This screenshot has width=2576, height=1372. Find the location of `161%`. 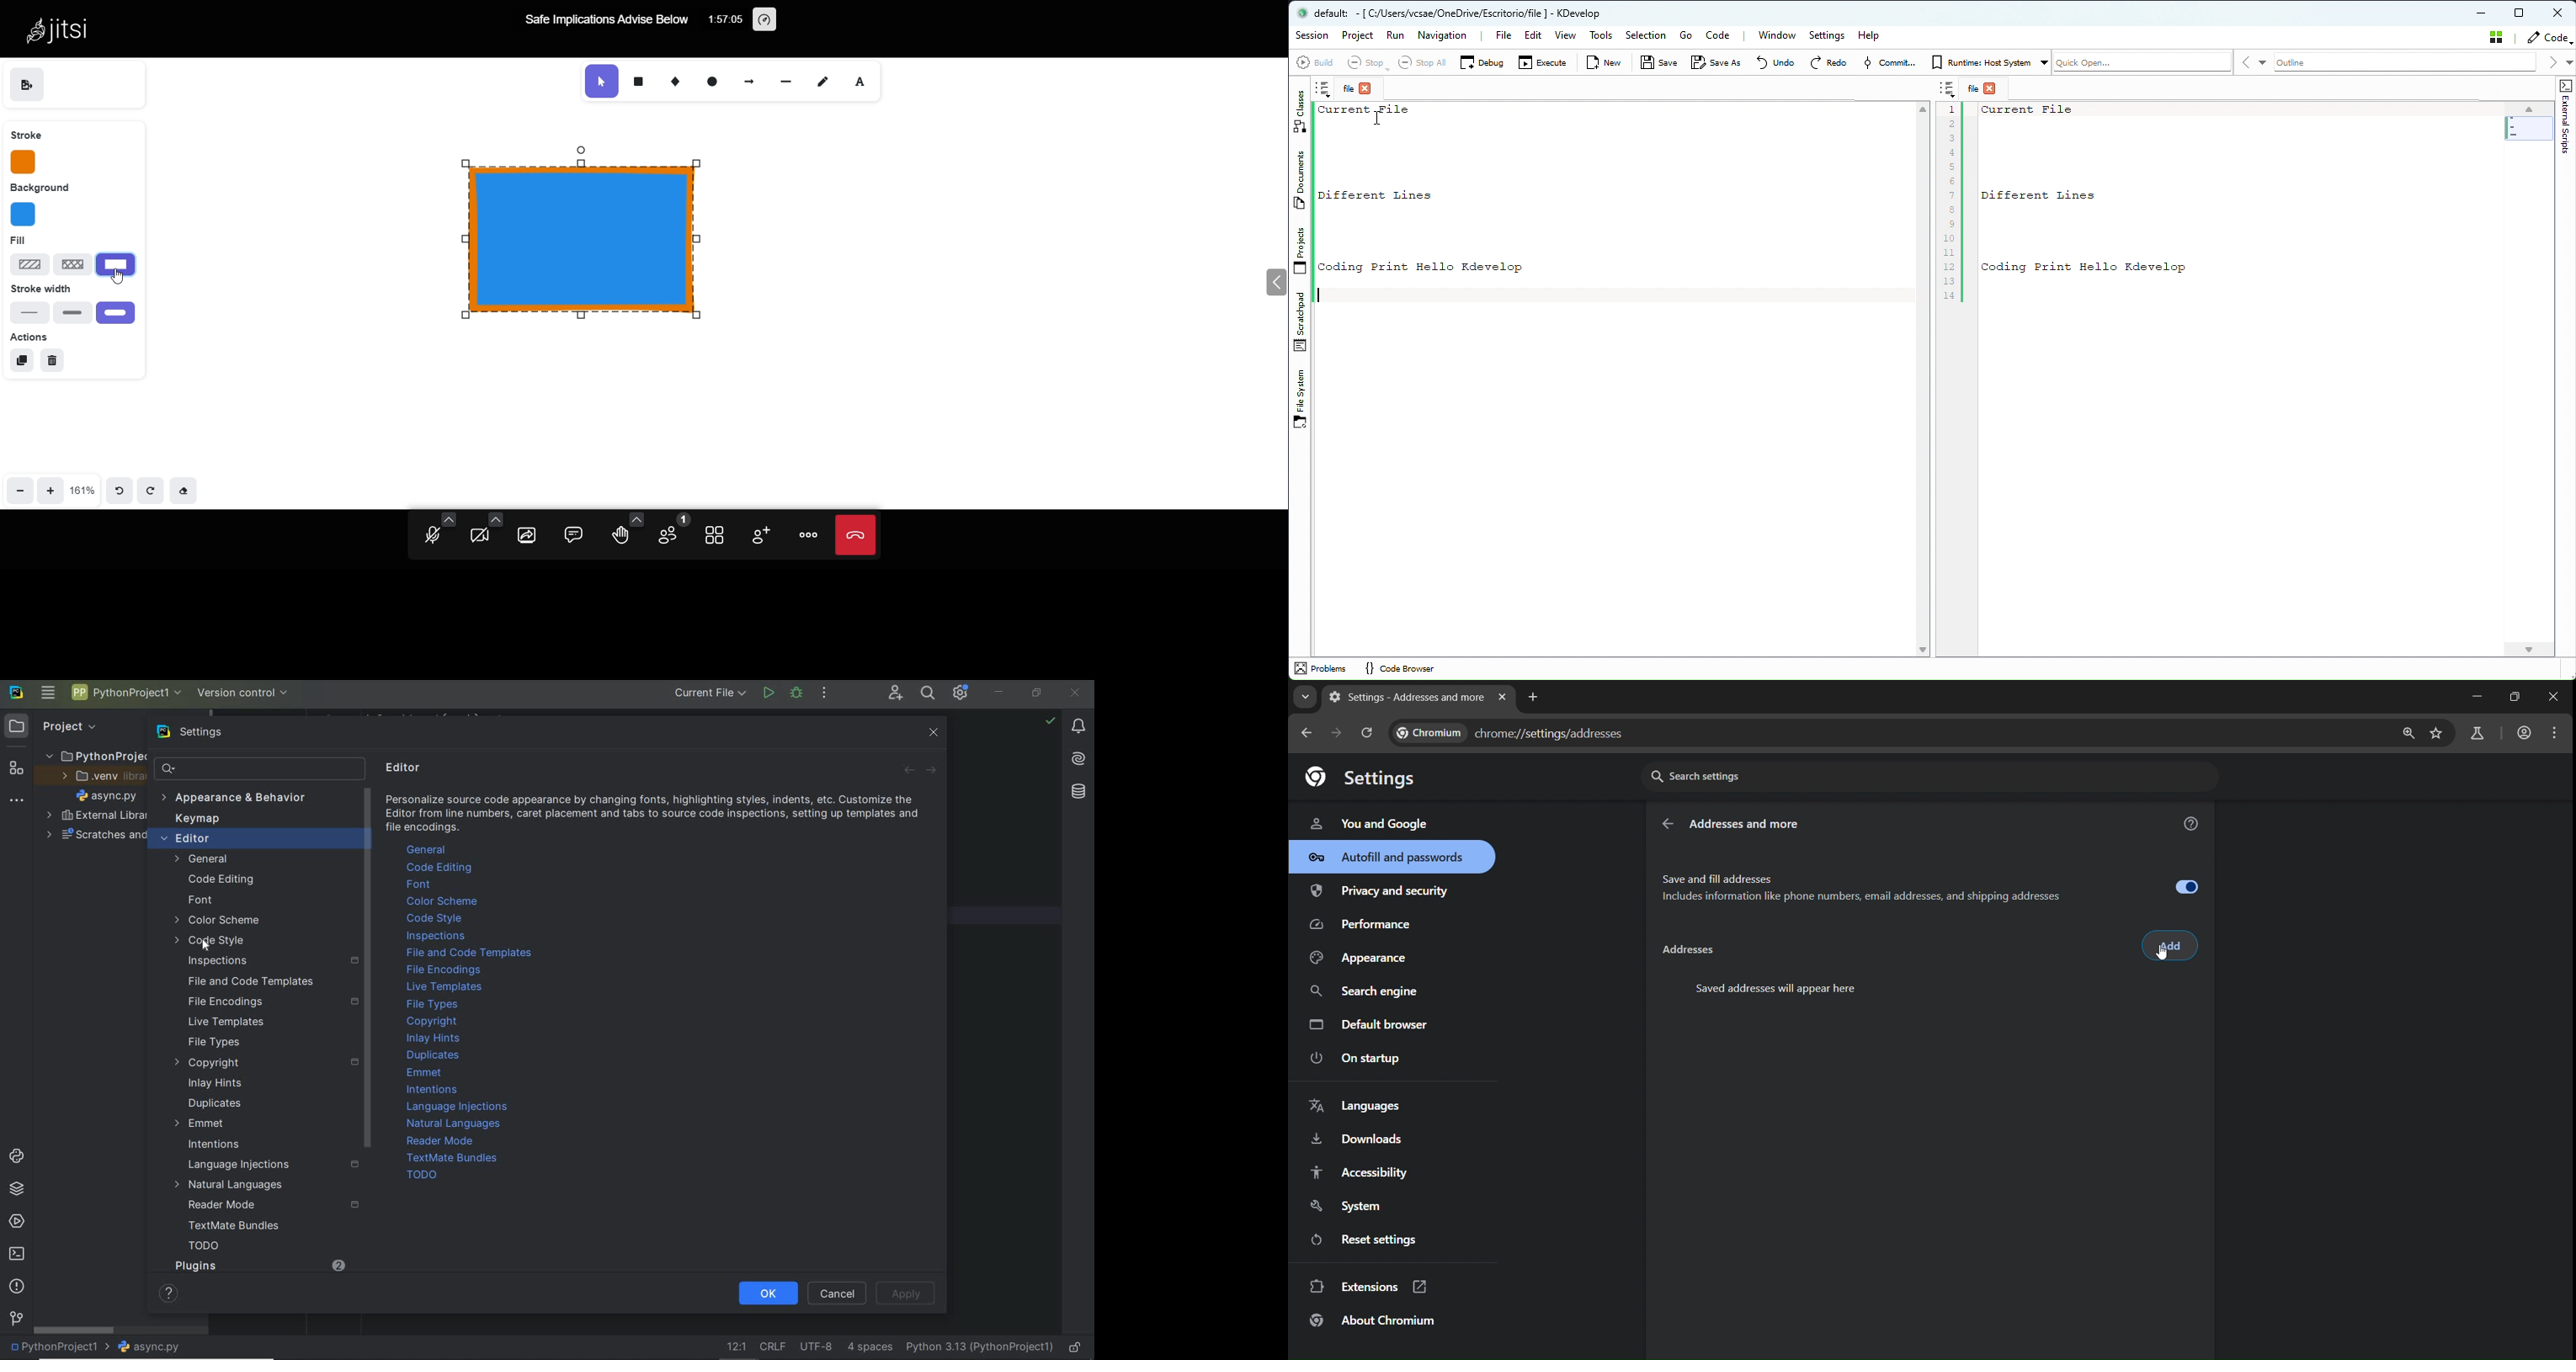

161% is located at coordinates (82, 488).